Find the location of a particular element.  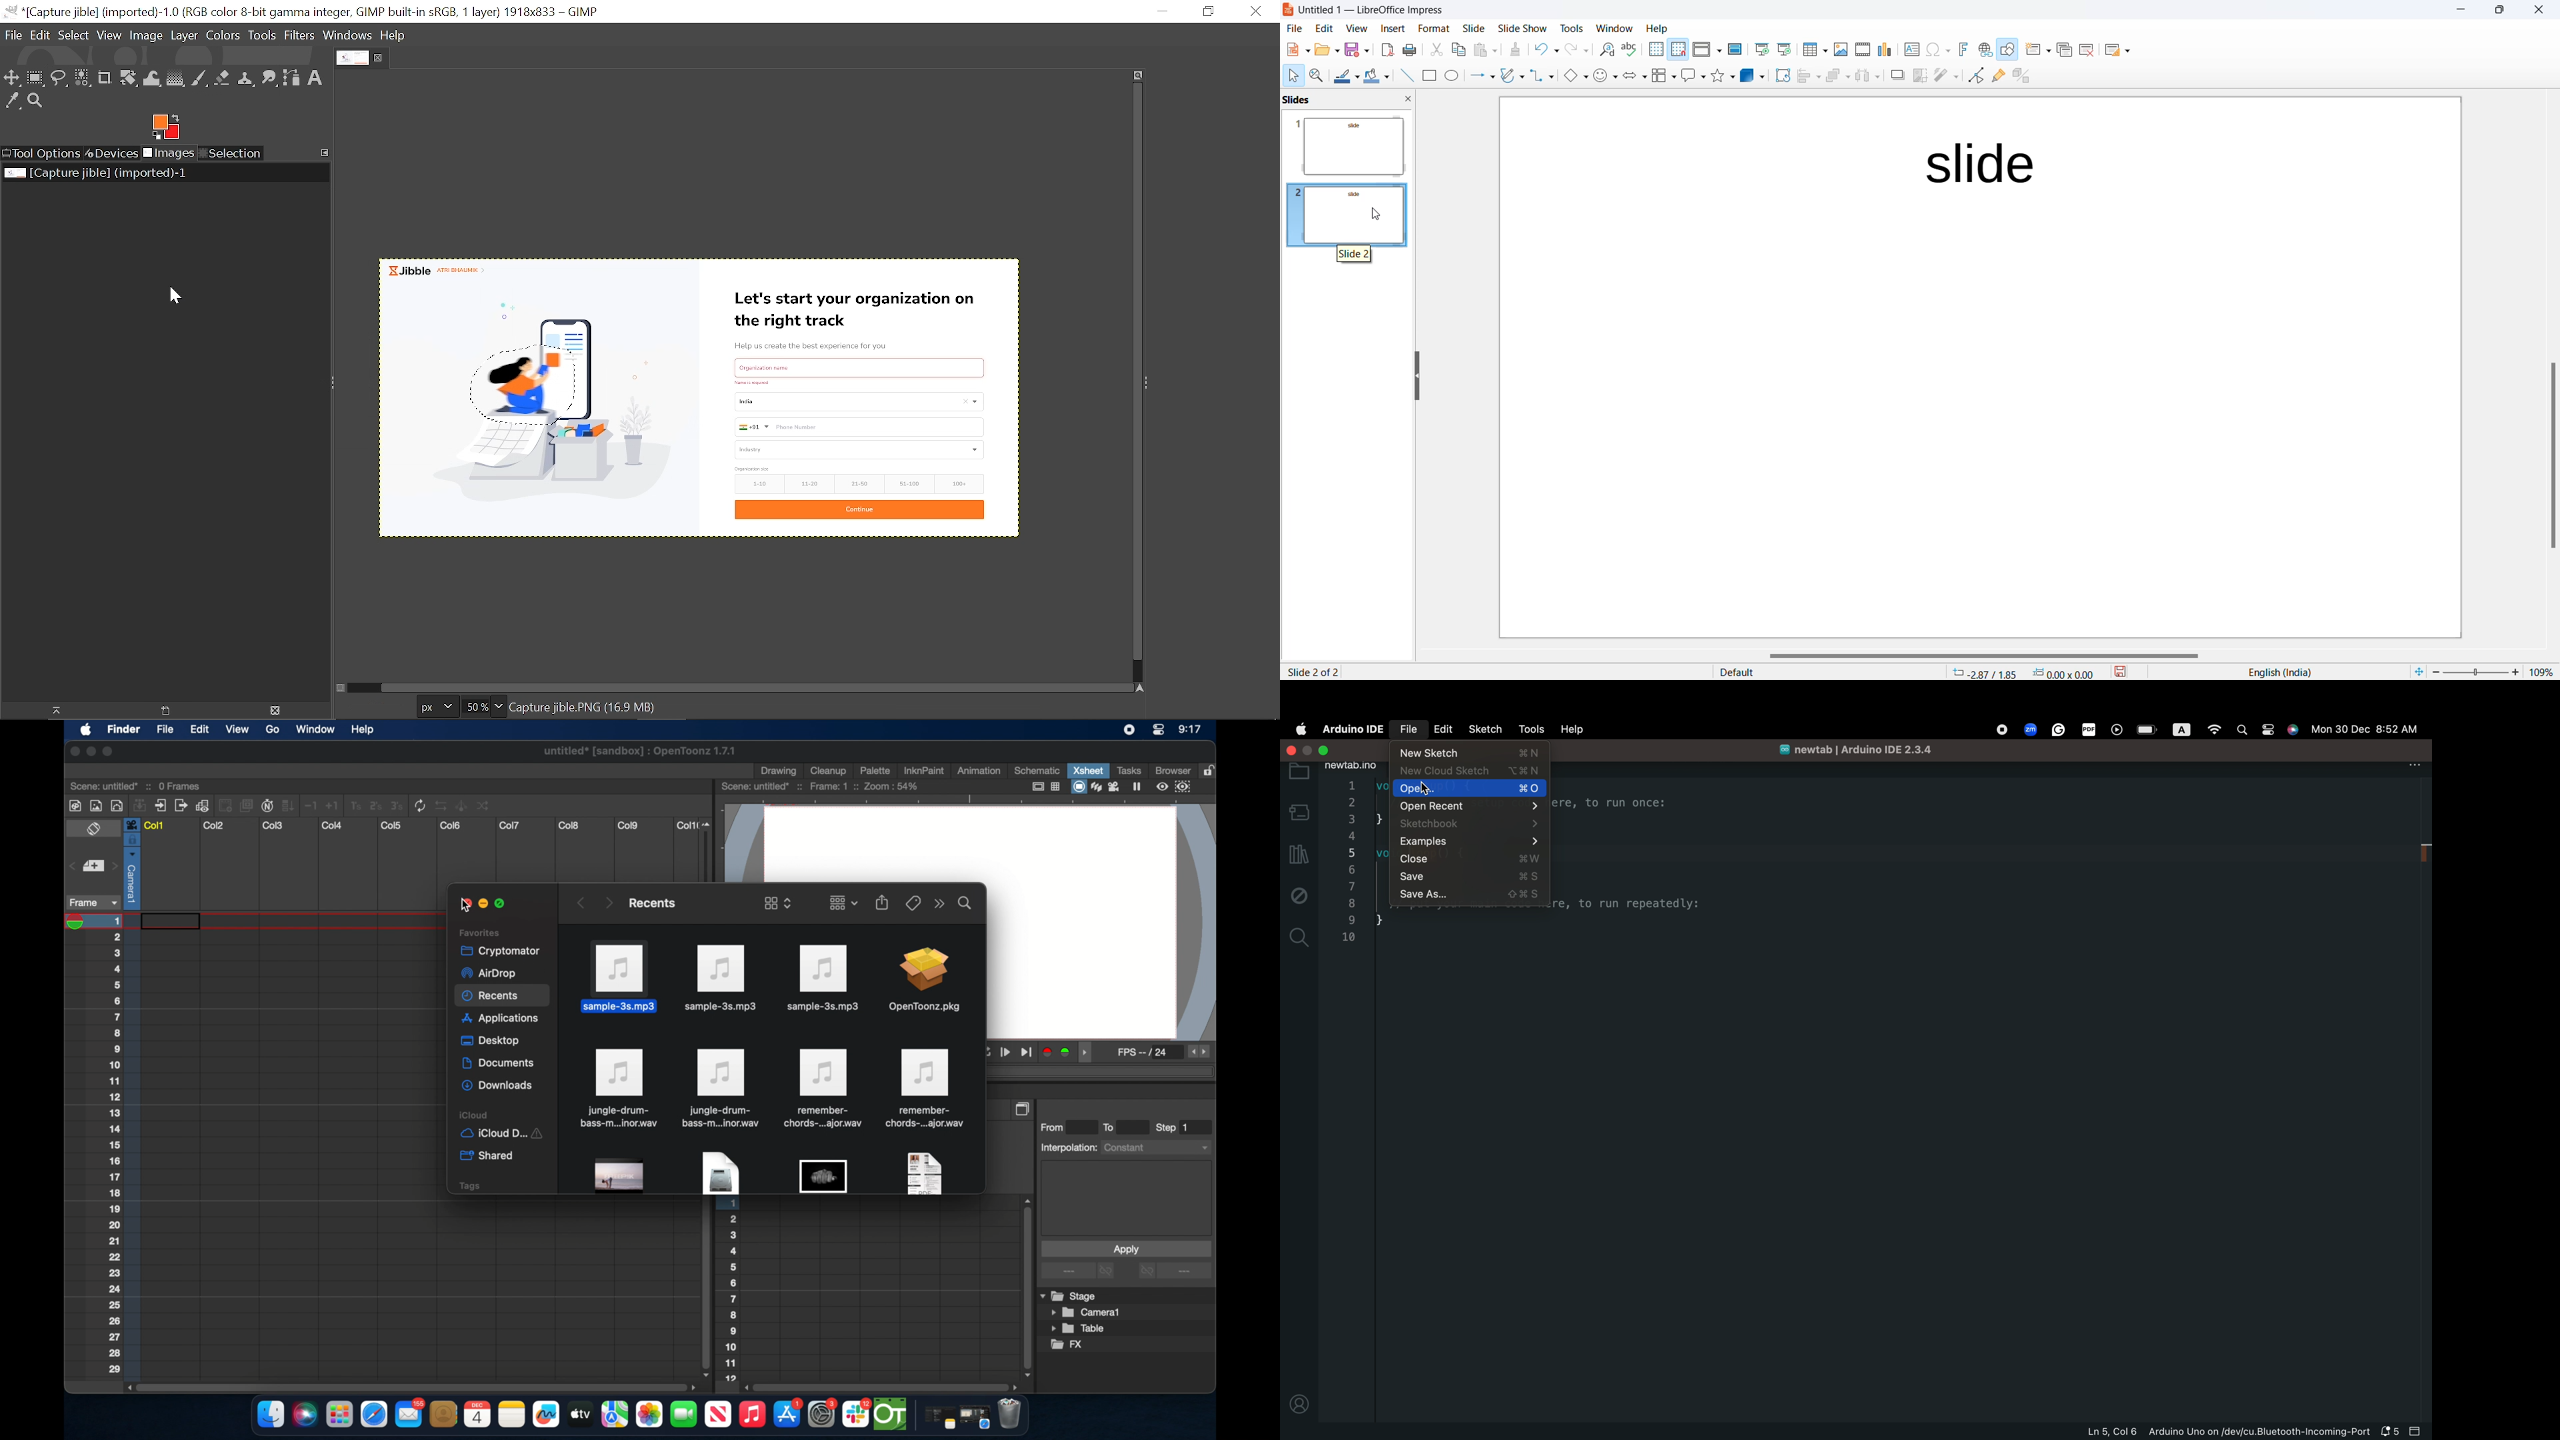

Snap to grid is located at coordinates (1679, 49).